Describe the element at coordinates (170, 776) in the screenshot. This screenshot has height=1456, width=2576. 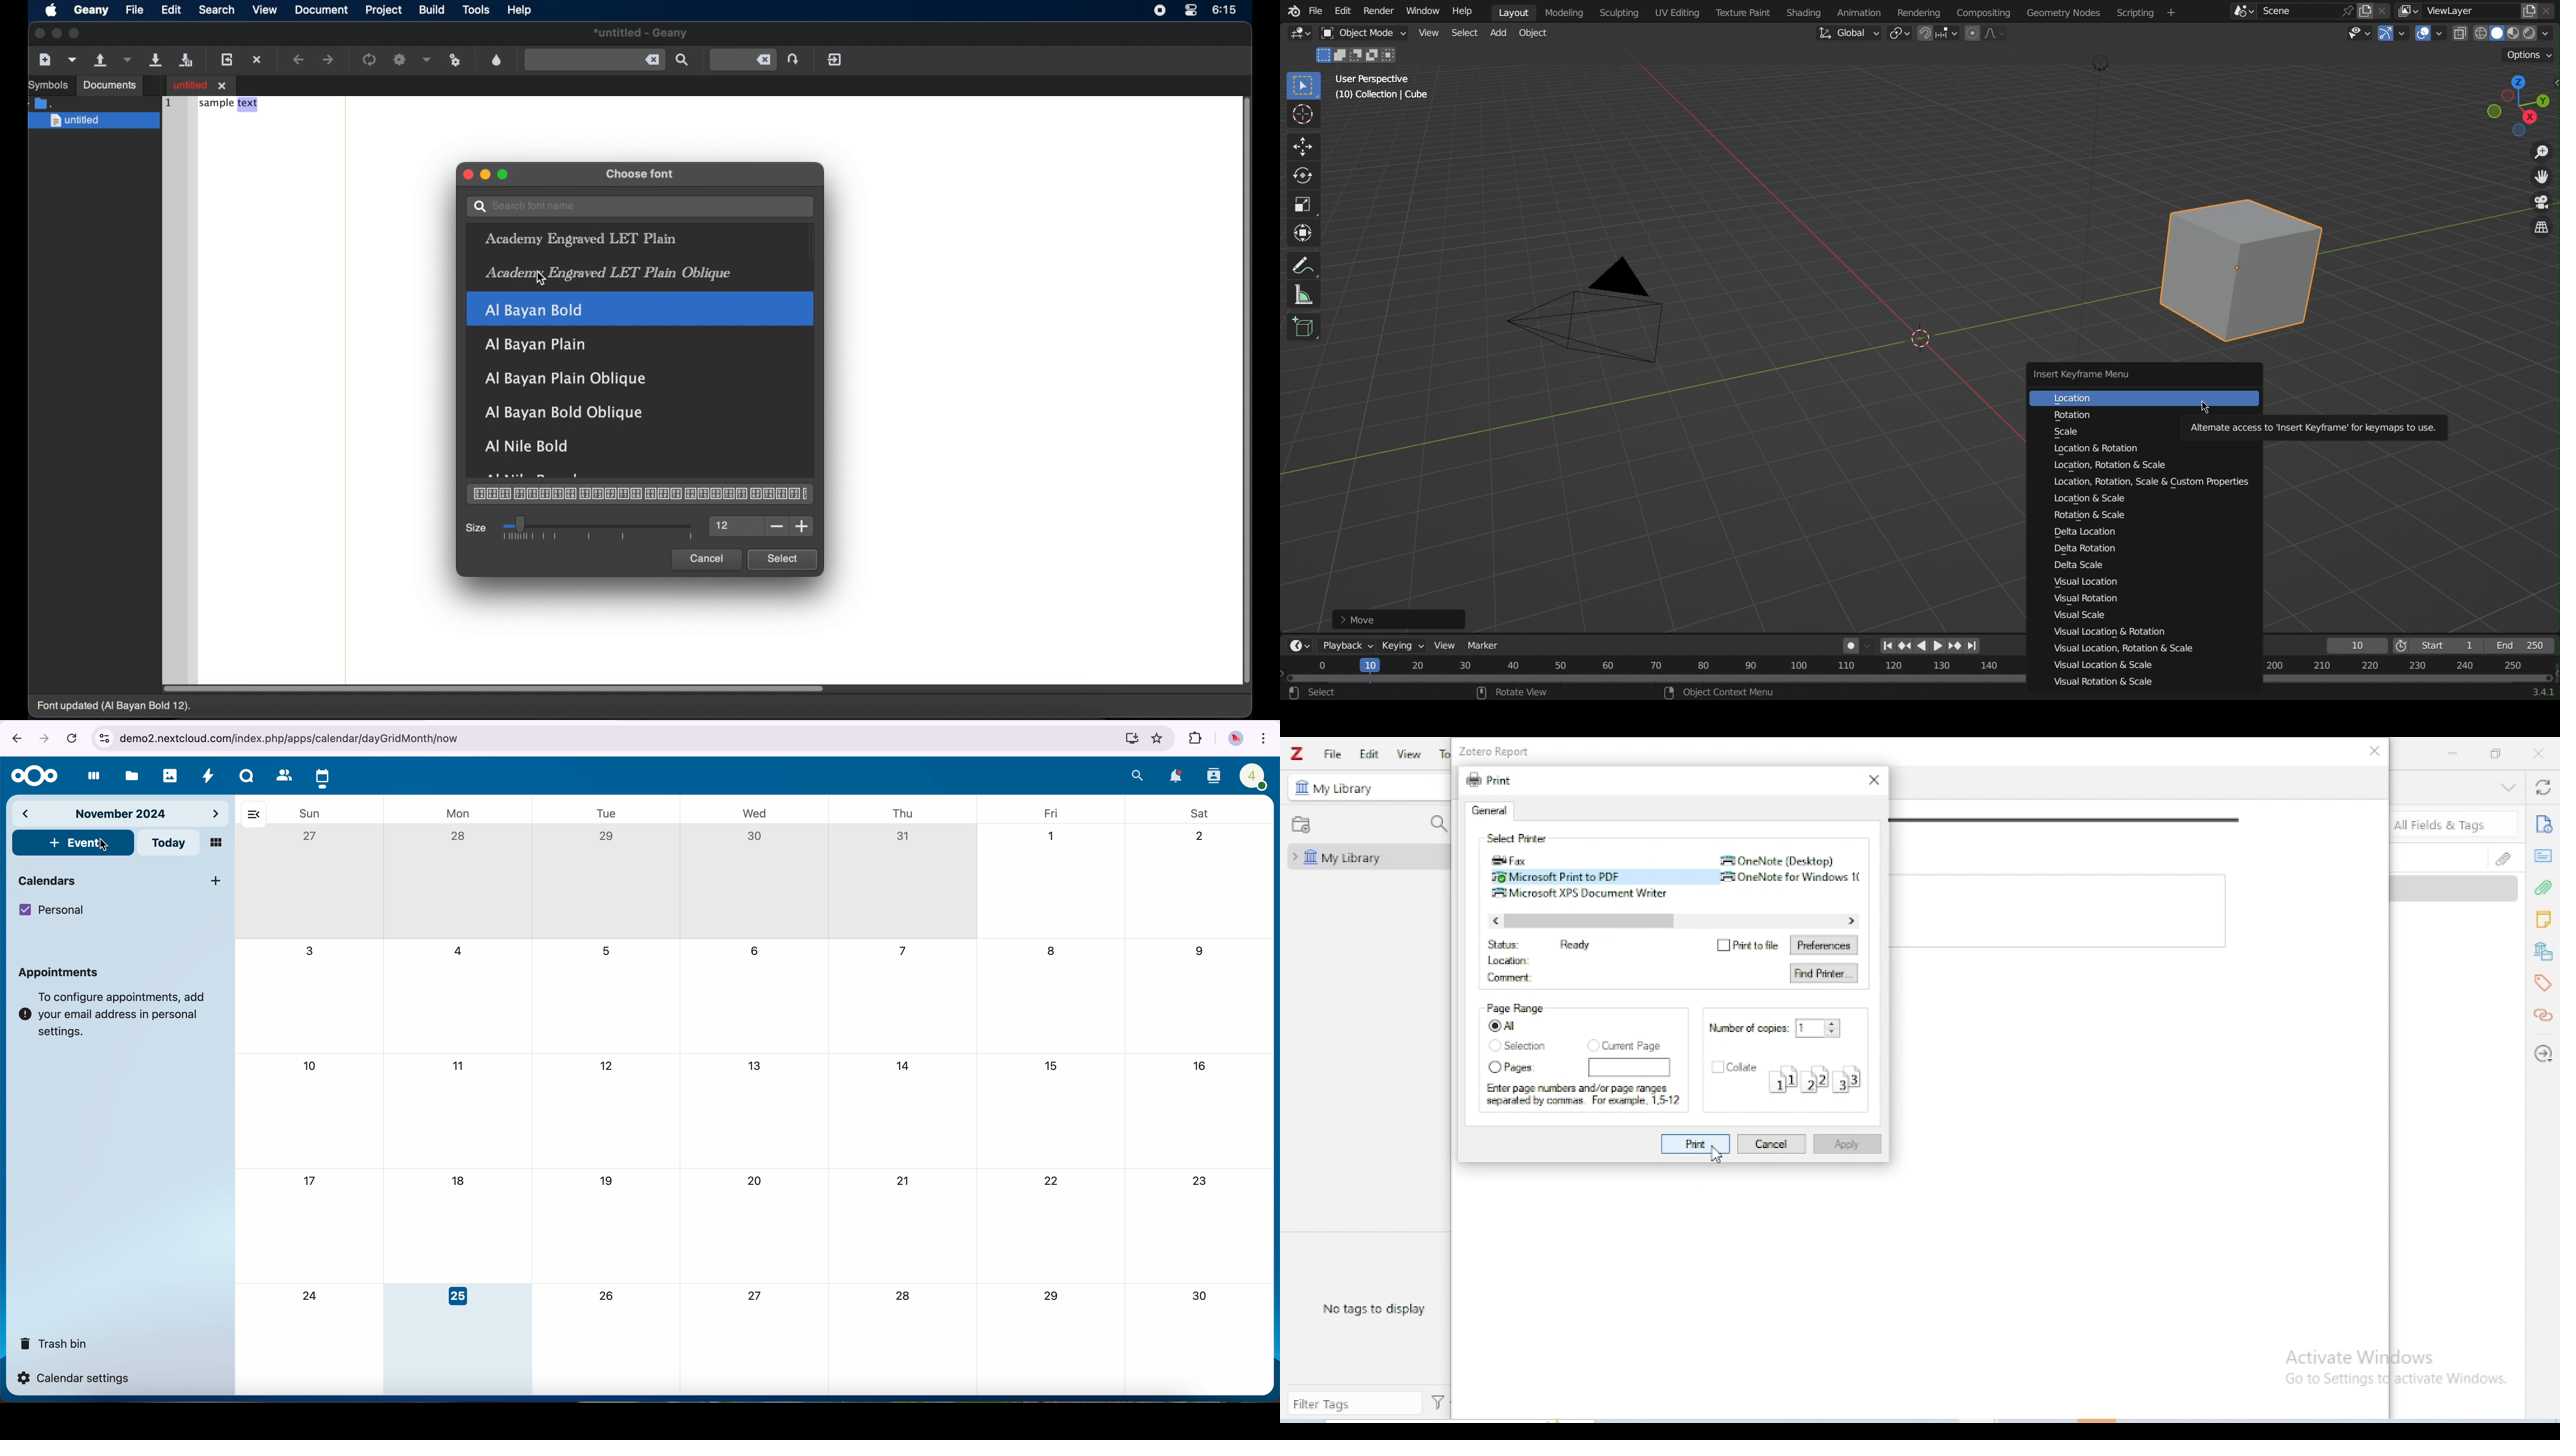
I see `photos` at that location.